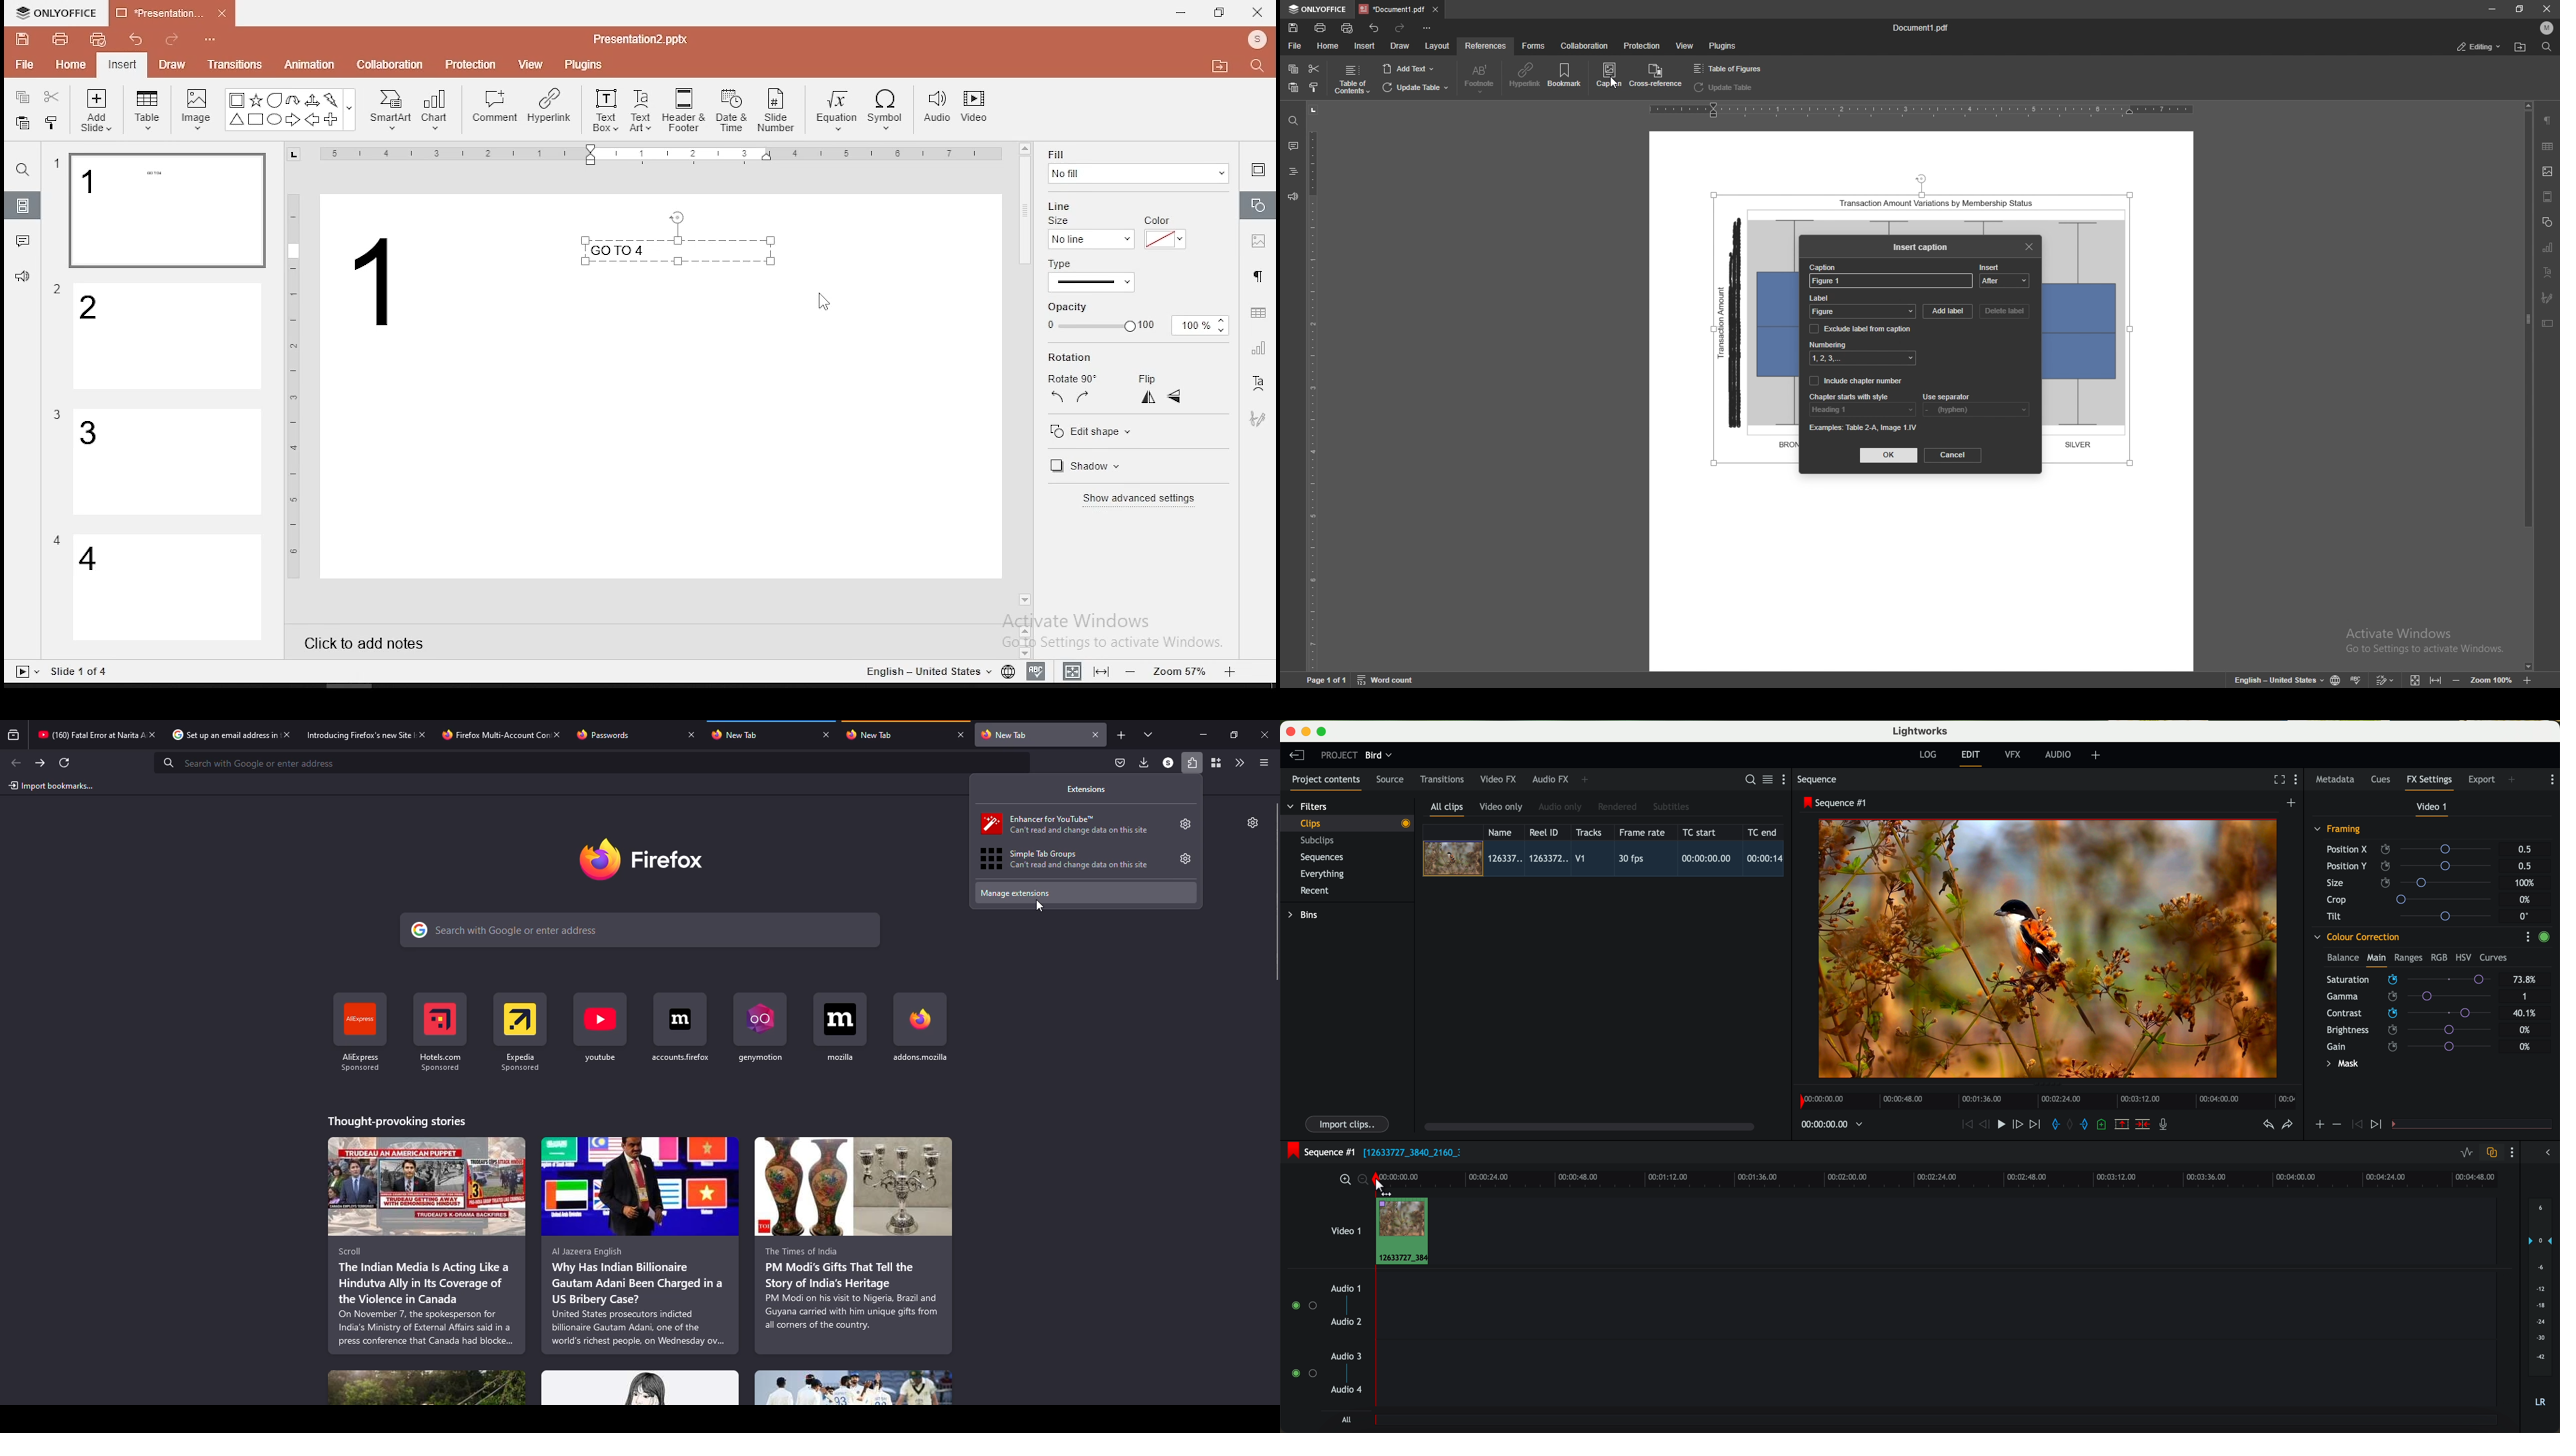  I want to click on bins, so click(1304, 915).